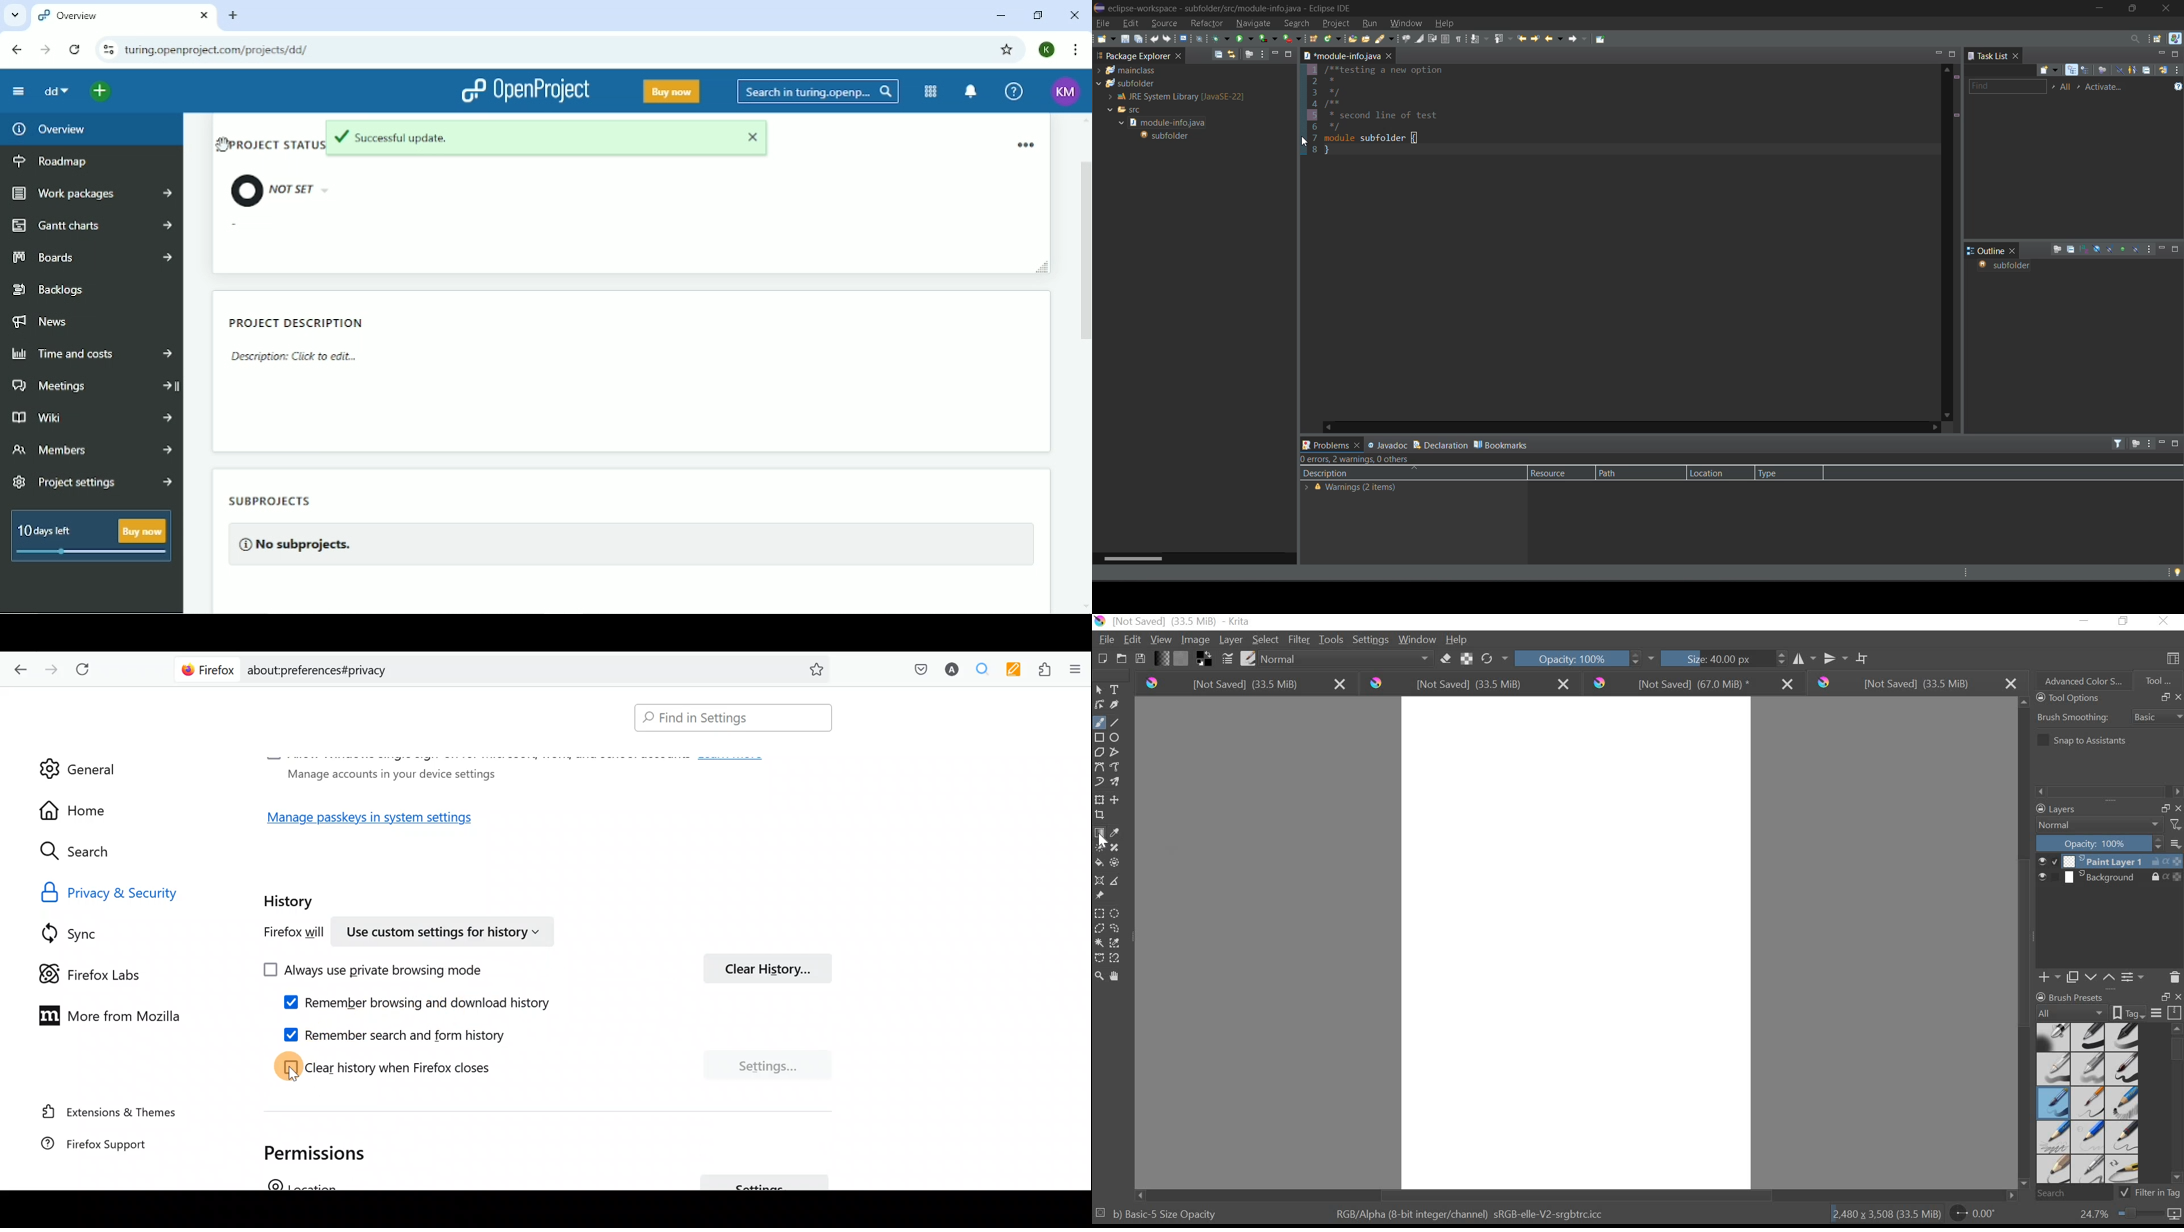 The image size is (2184, 1232). What do you see at coordinates (2165, 808) in the screenshot?
I see `RESTORE DOWN` at bounding box center [2165, 808].